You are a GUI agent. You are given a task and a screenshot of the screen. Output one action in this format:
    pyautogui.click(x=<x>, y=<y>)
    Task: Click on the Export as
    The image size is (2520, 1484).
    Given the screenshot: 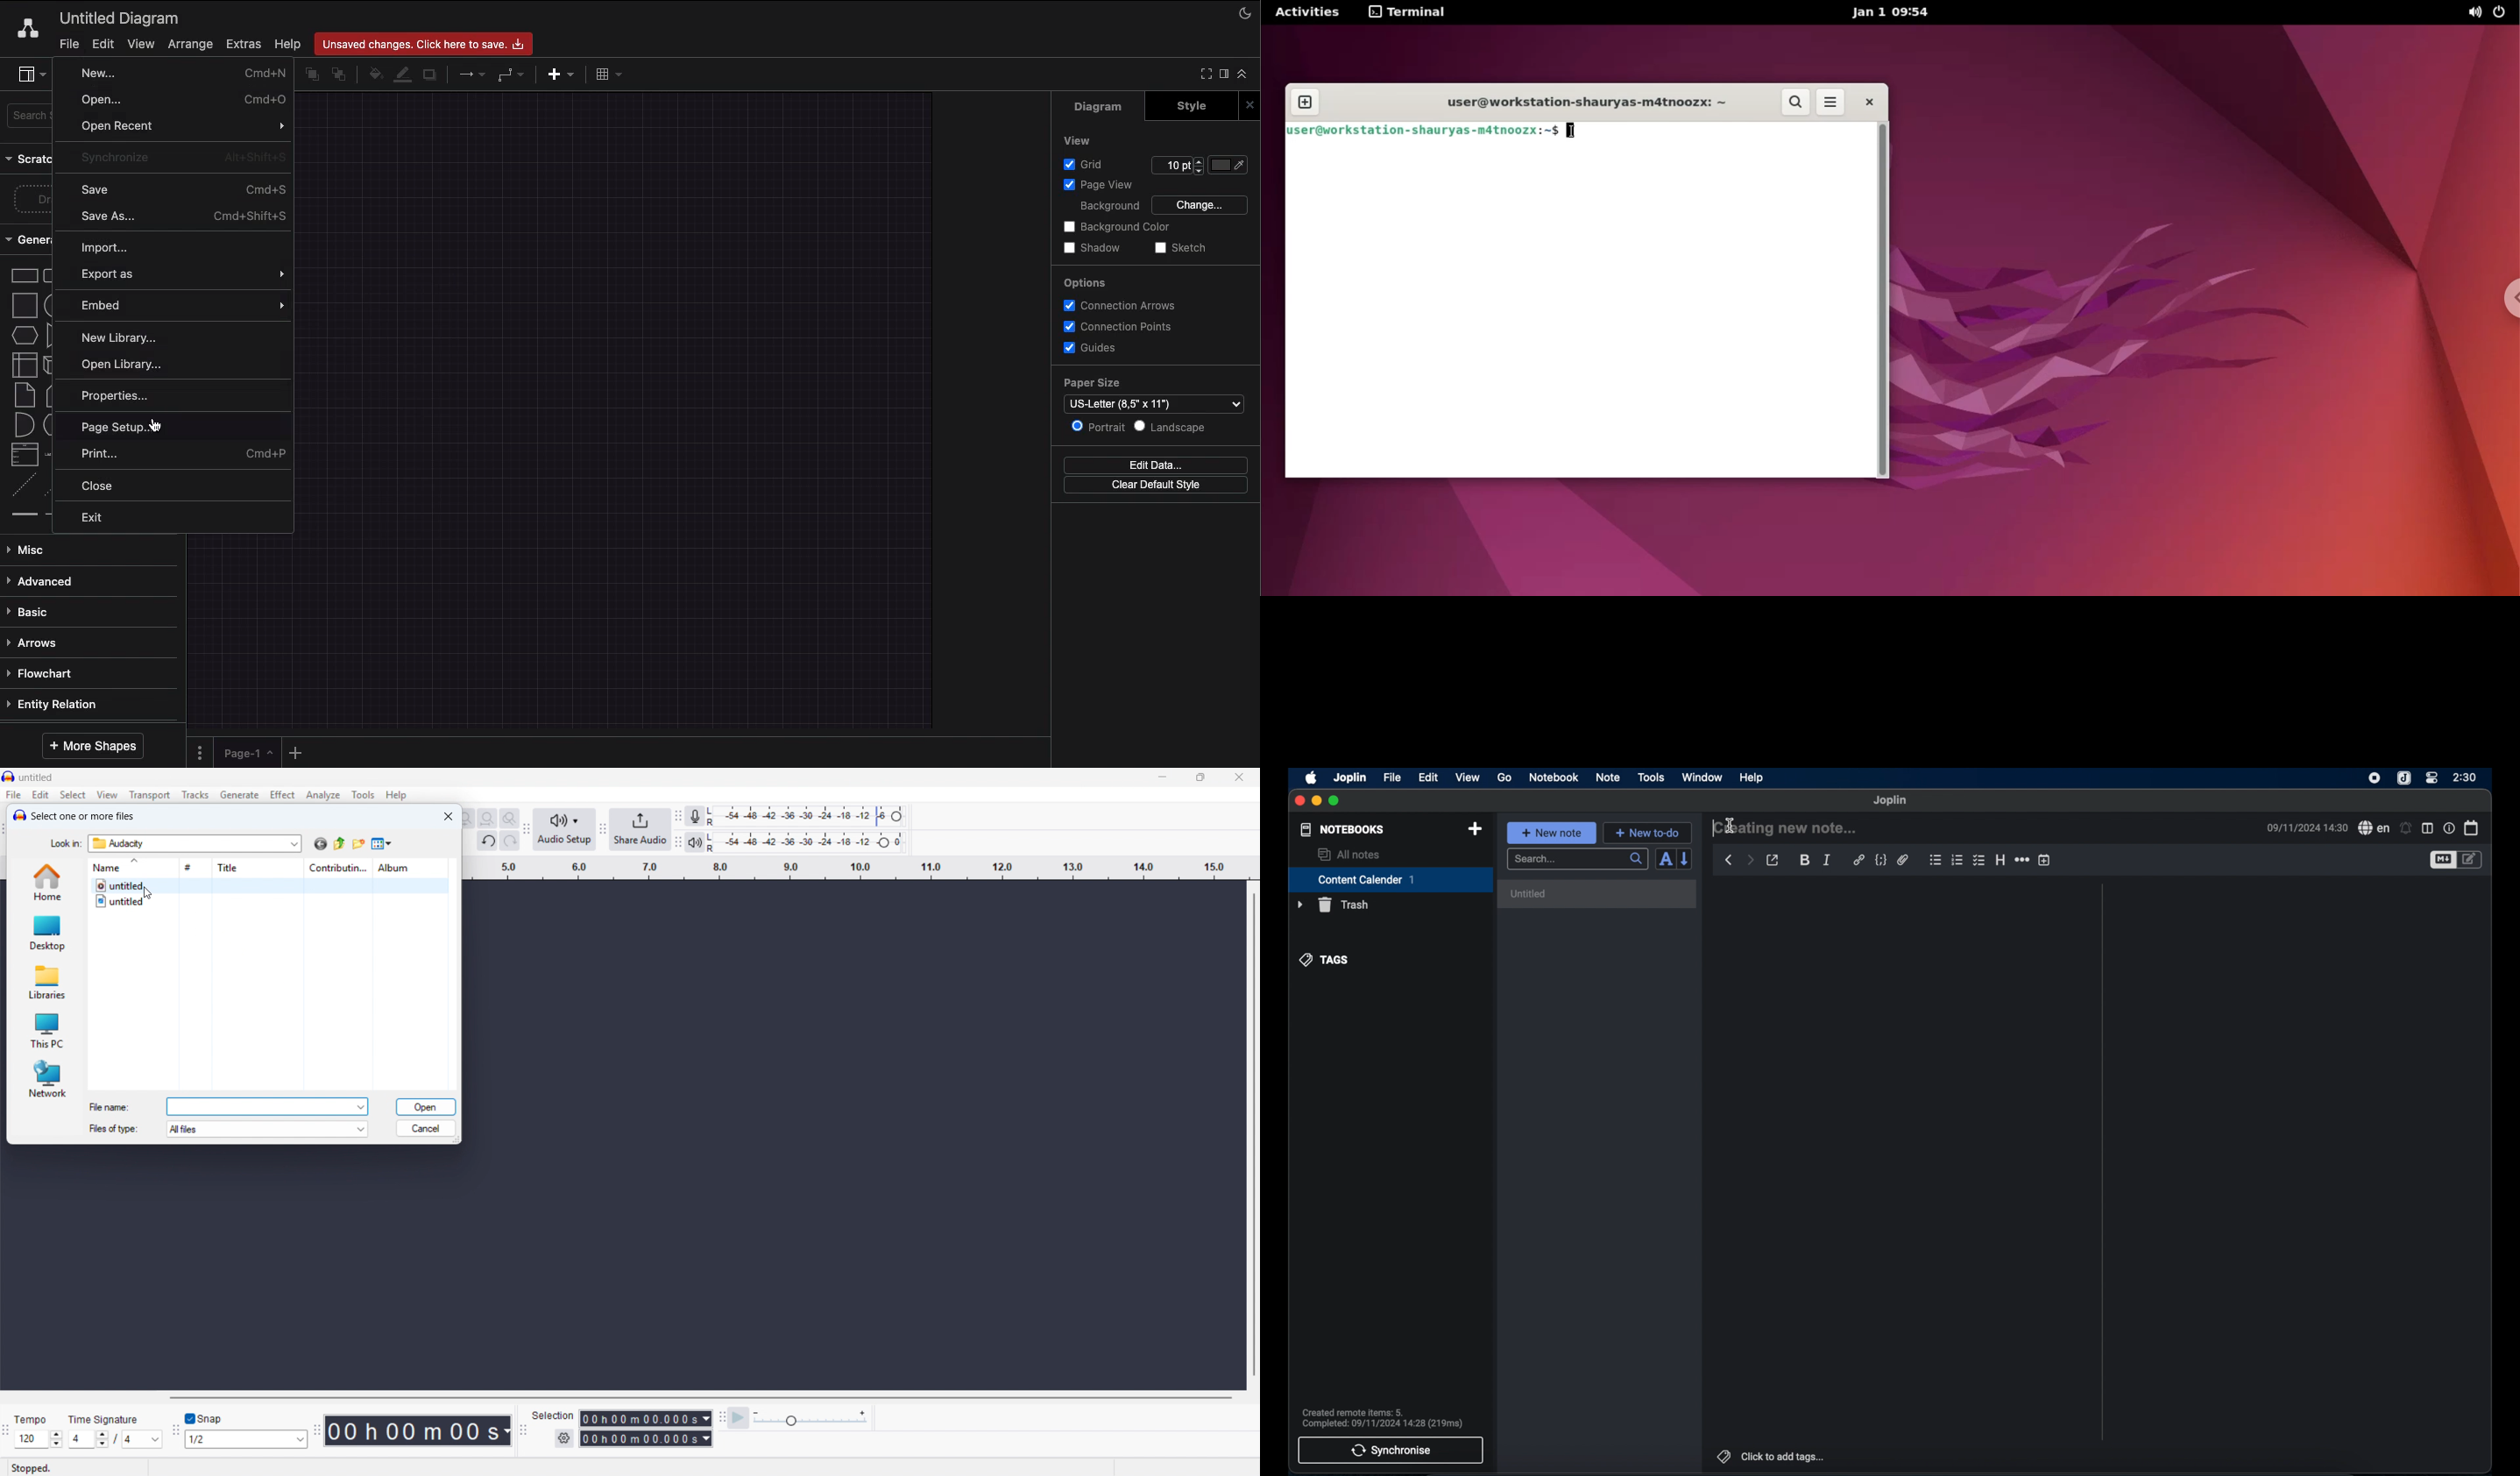 What is the action you would take?
    pyautogui.click(x=178, y=274)
    